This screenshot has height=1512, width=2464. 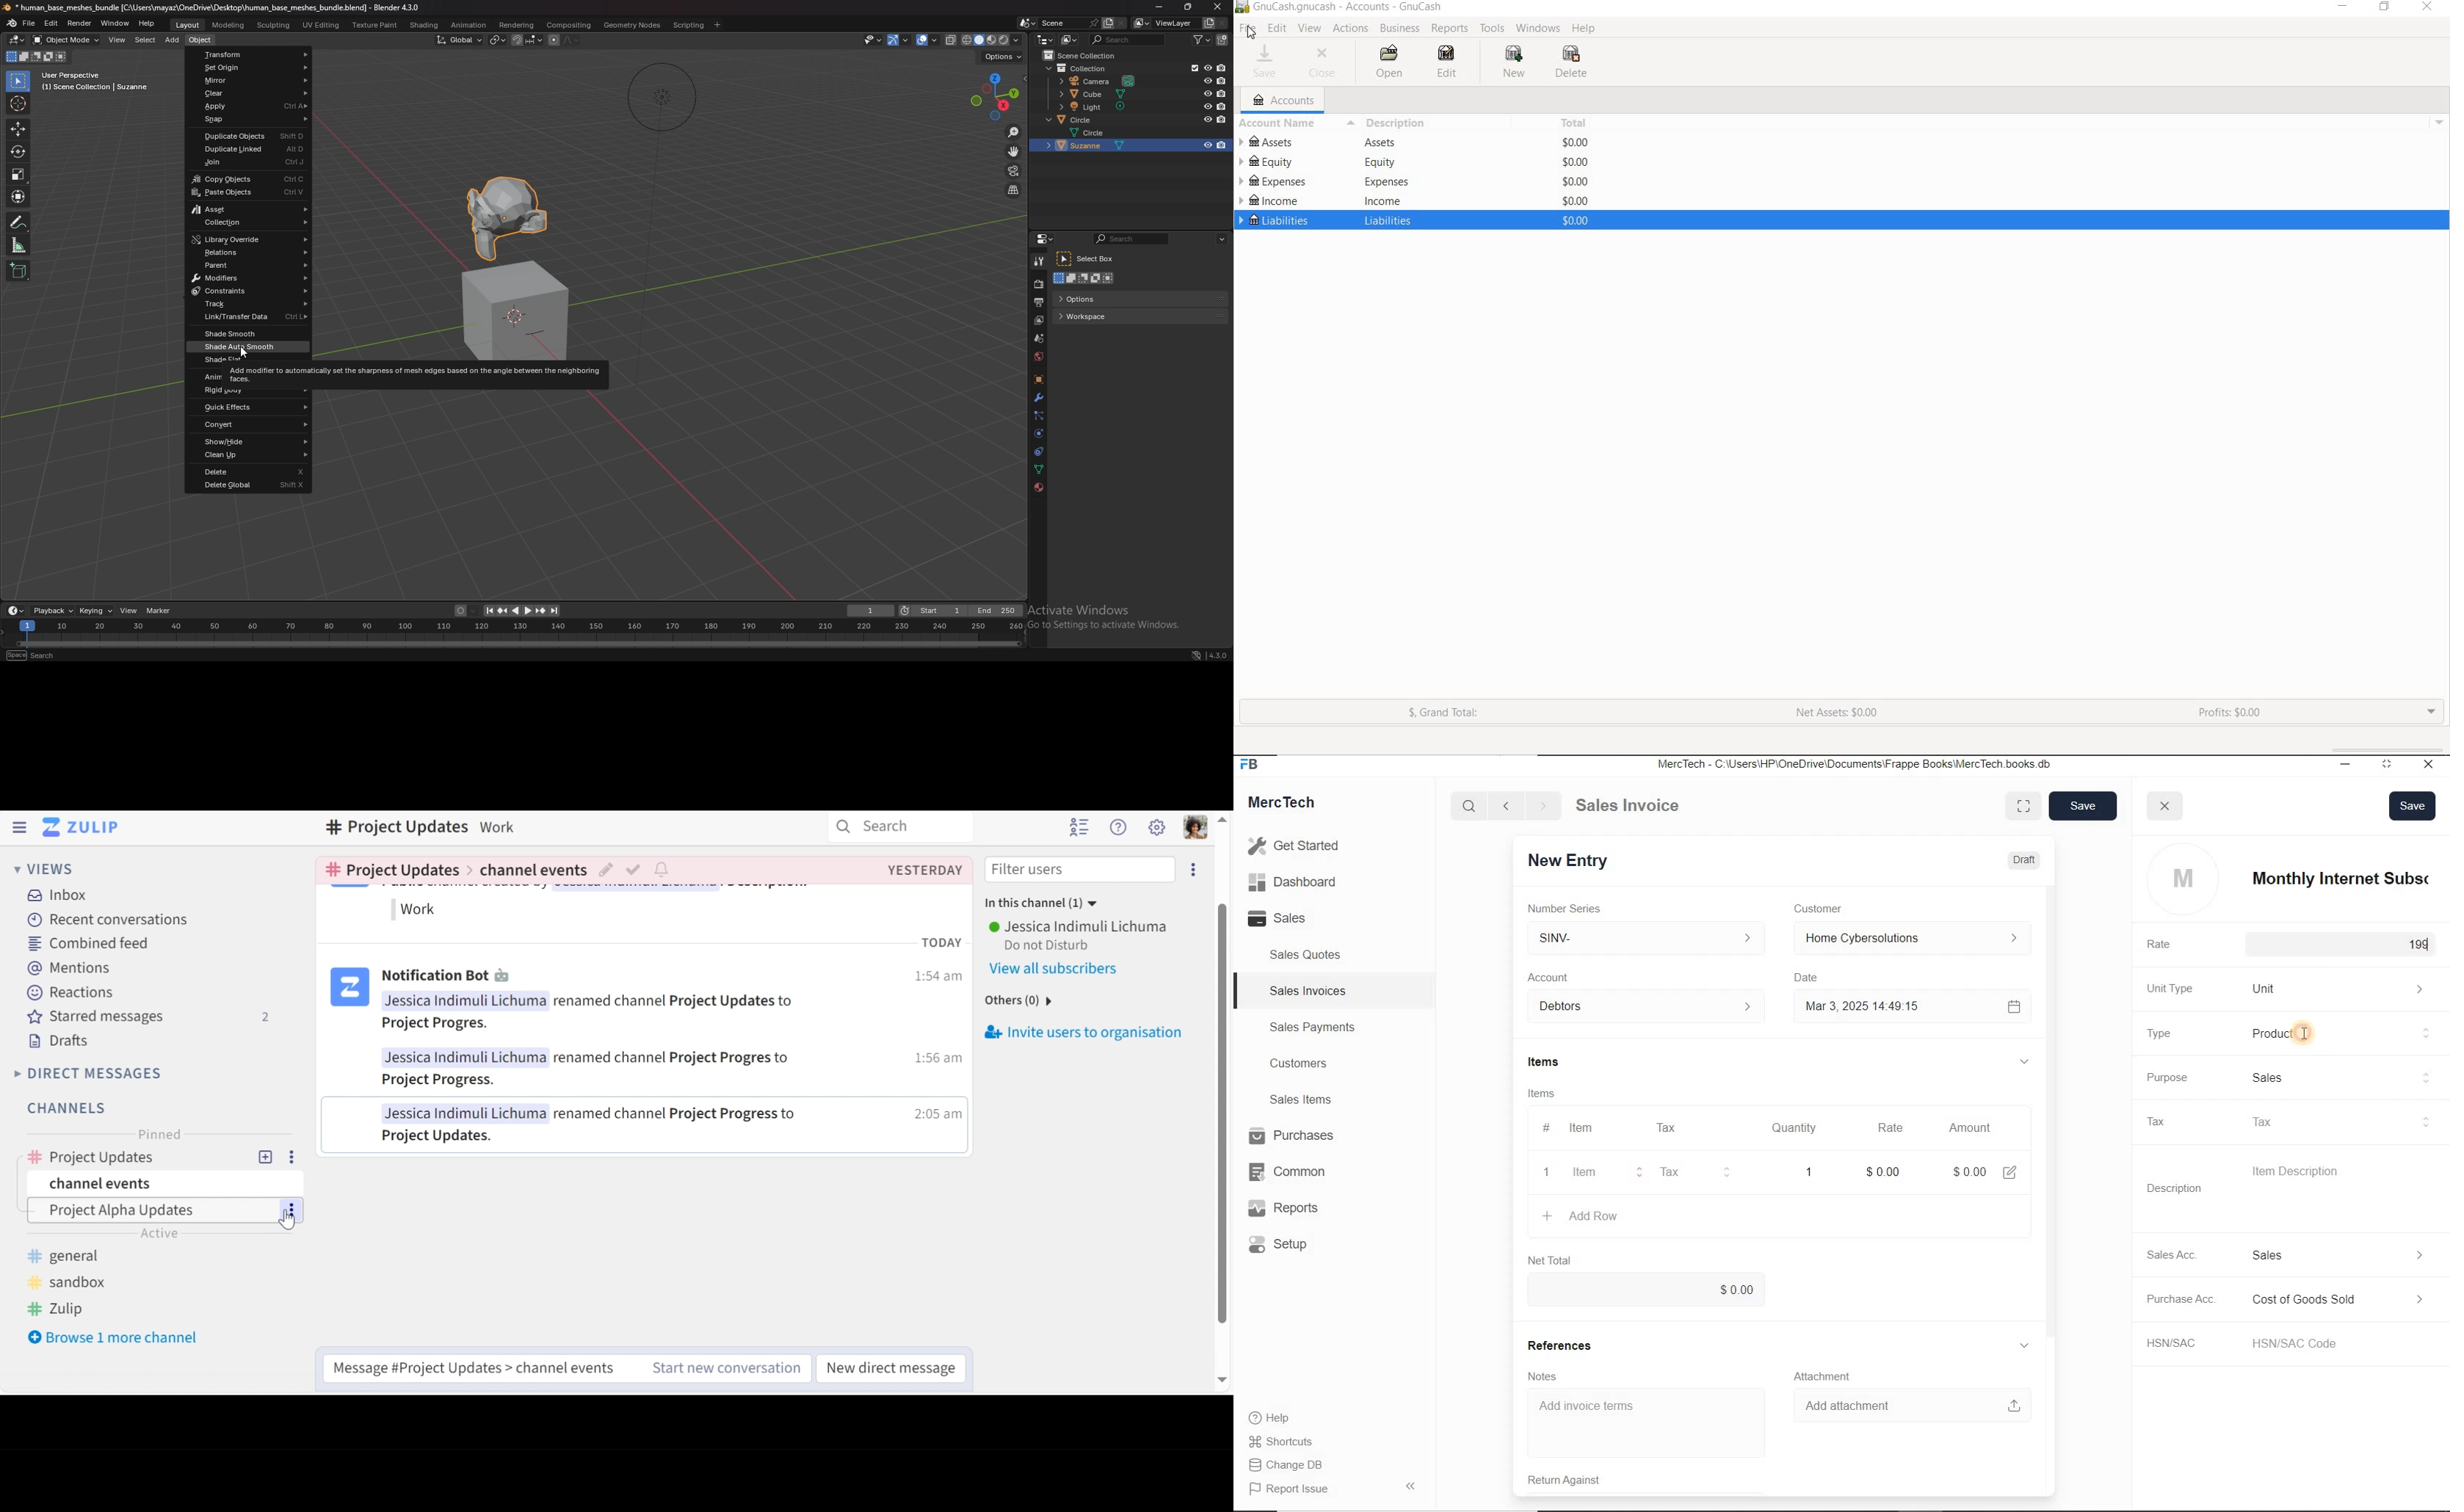 What do you see at coordinates (874, 39) in the screenshot?
I see `selectibility and visibility` at bounding box center [874, 39].